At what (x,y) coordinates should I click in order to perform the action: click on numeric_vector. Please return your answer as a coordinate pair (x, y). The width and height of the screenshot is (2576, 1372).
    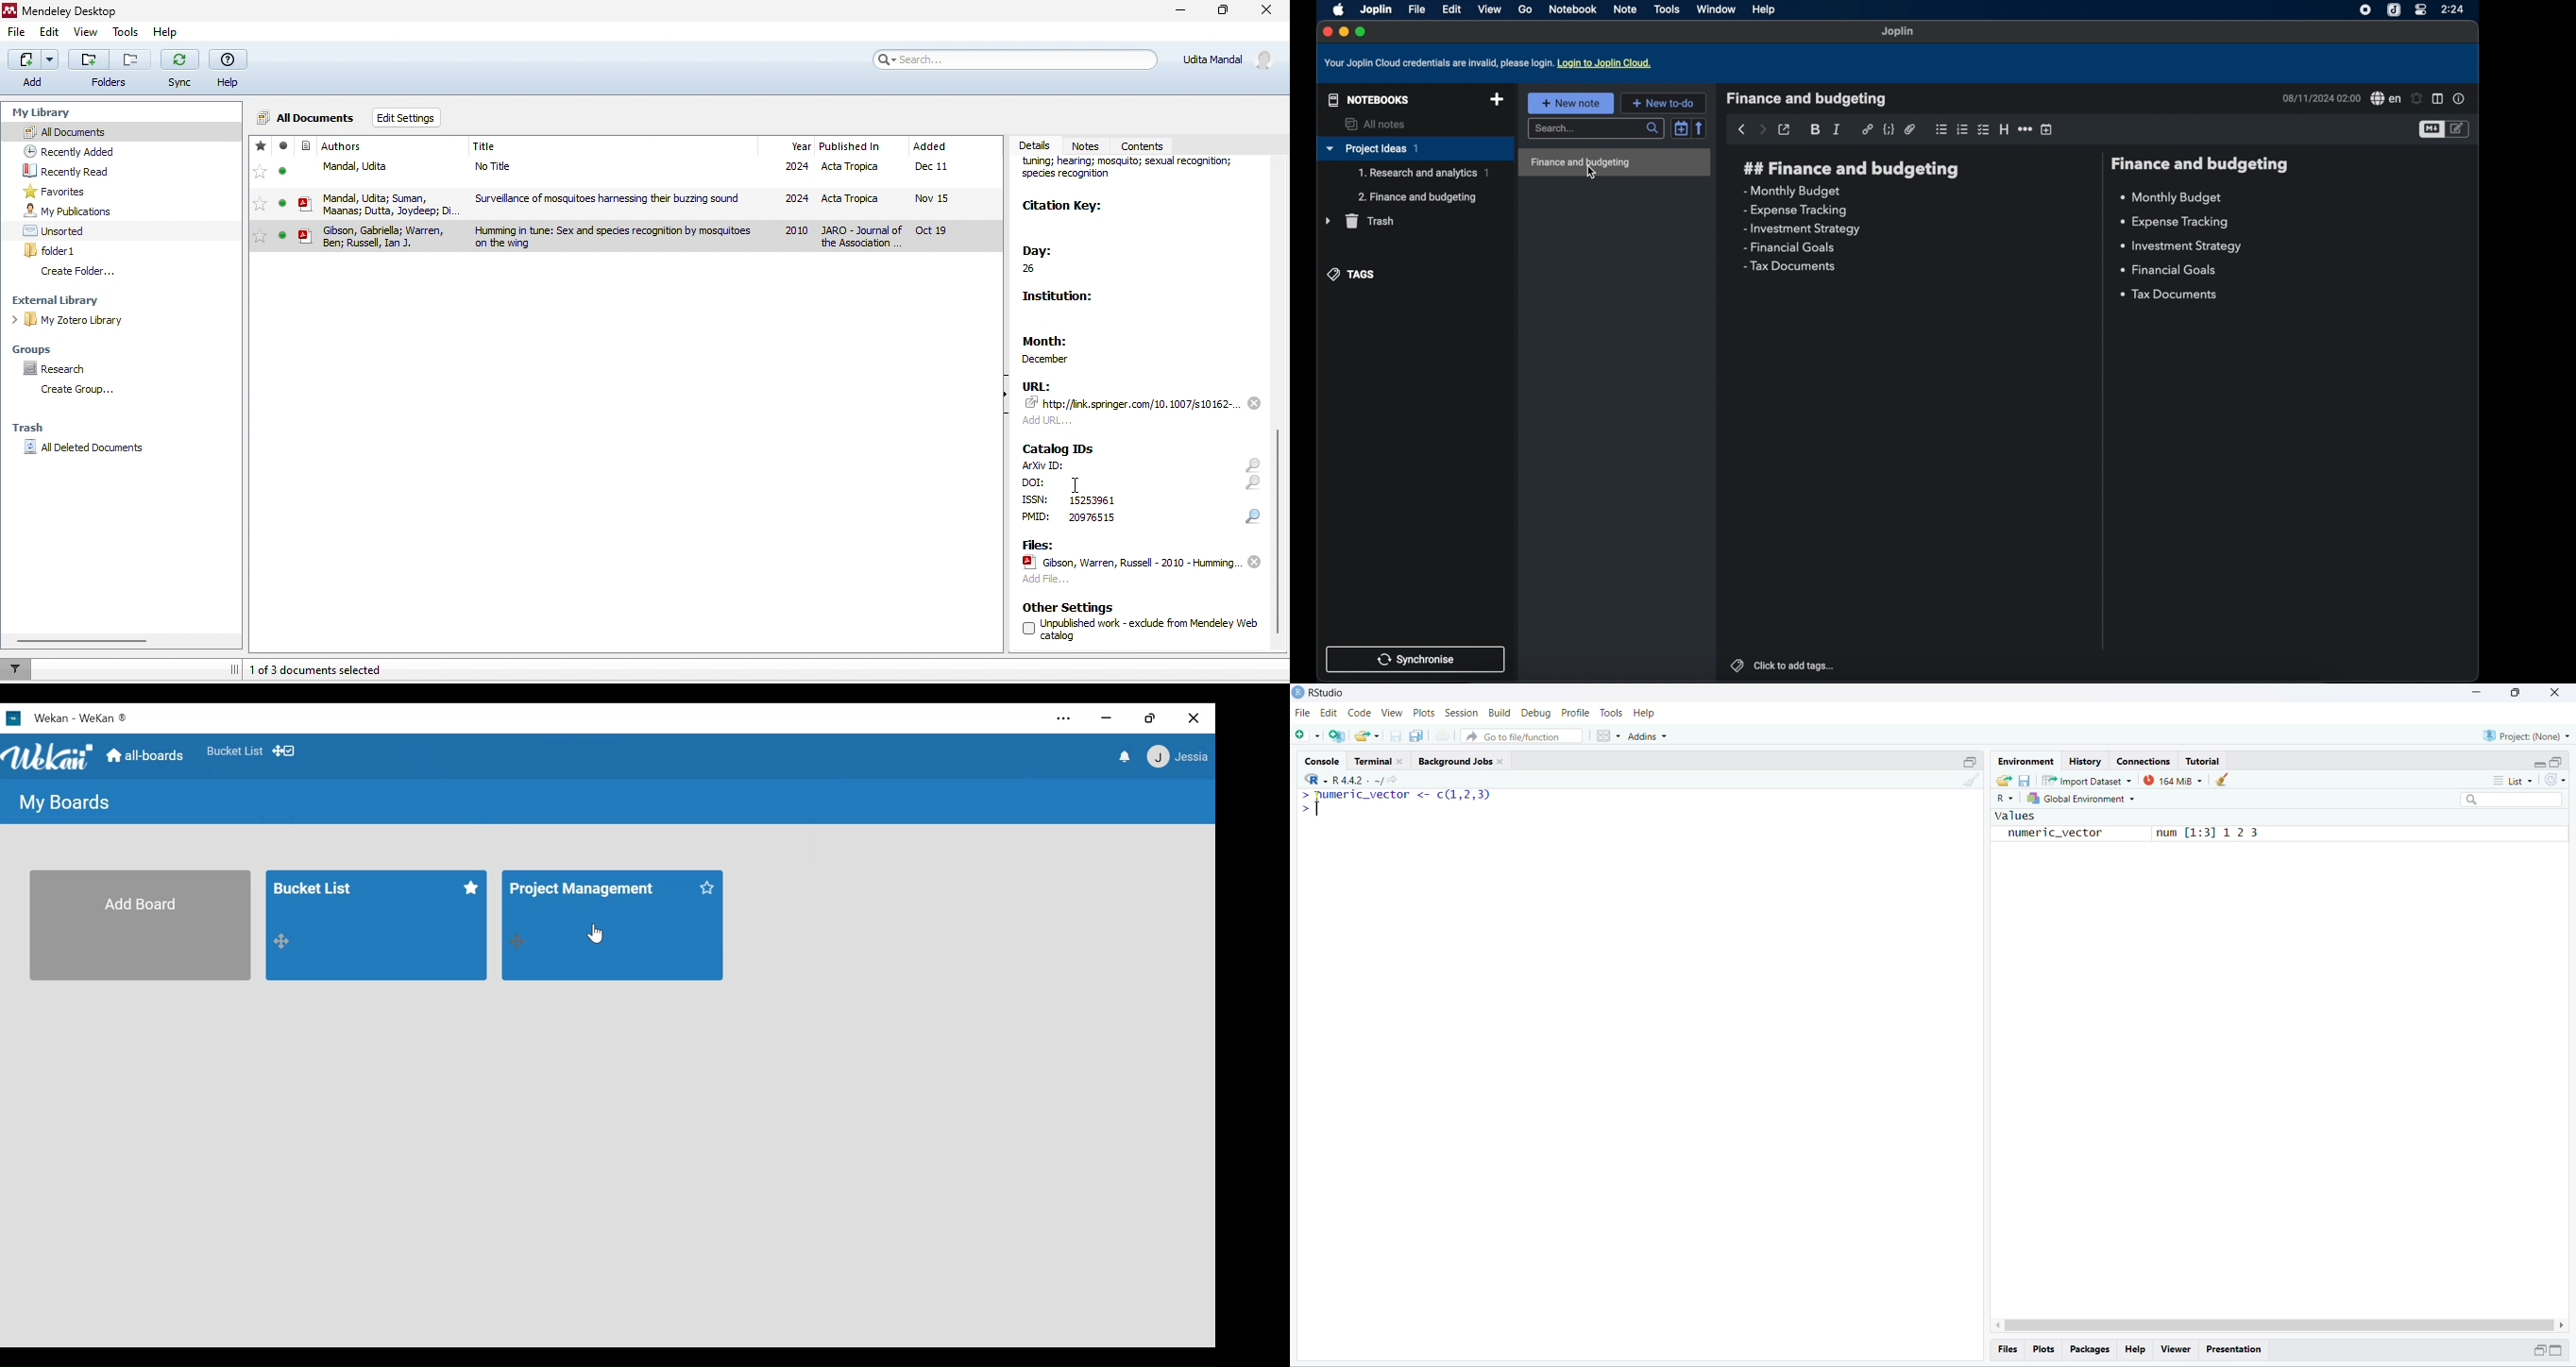
    Looking at the image, I should click on (2047, 834).